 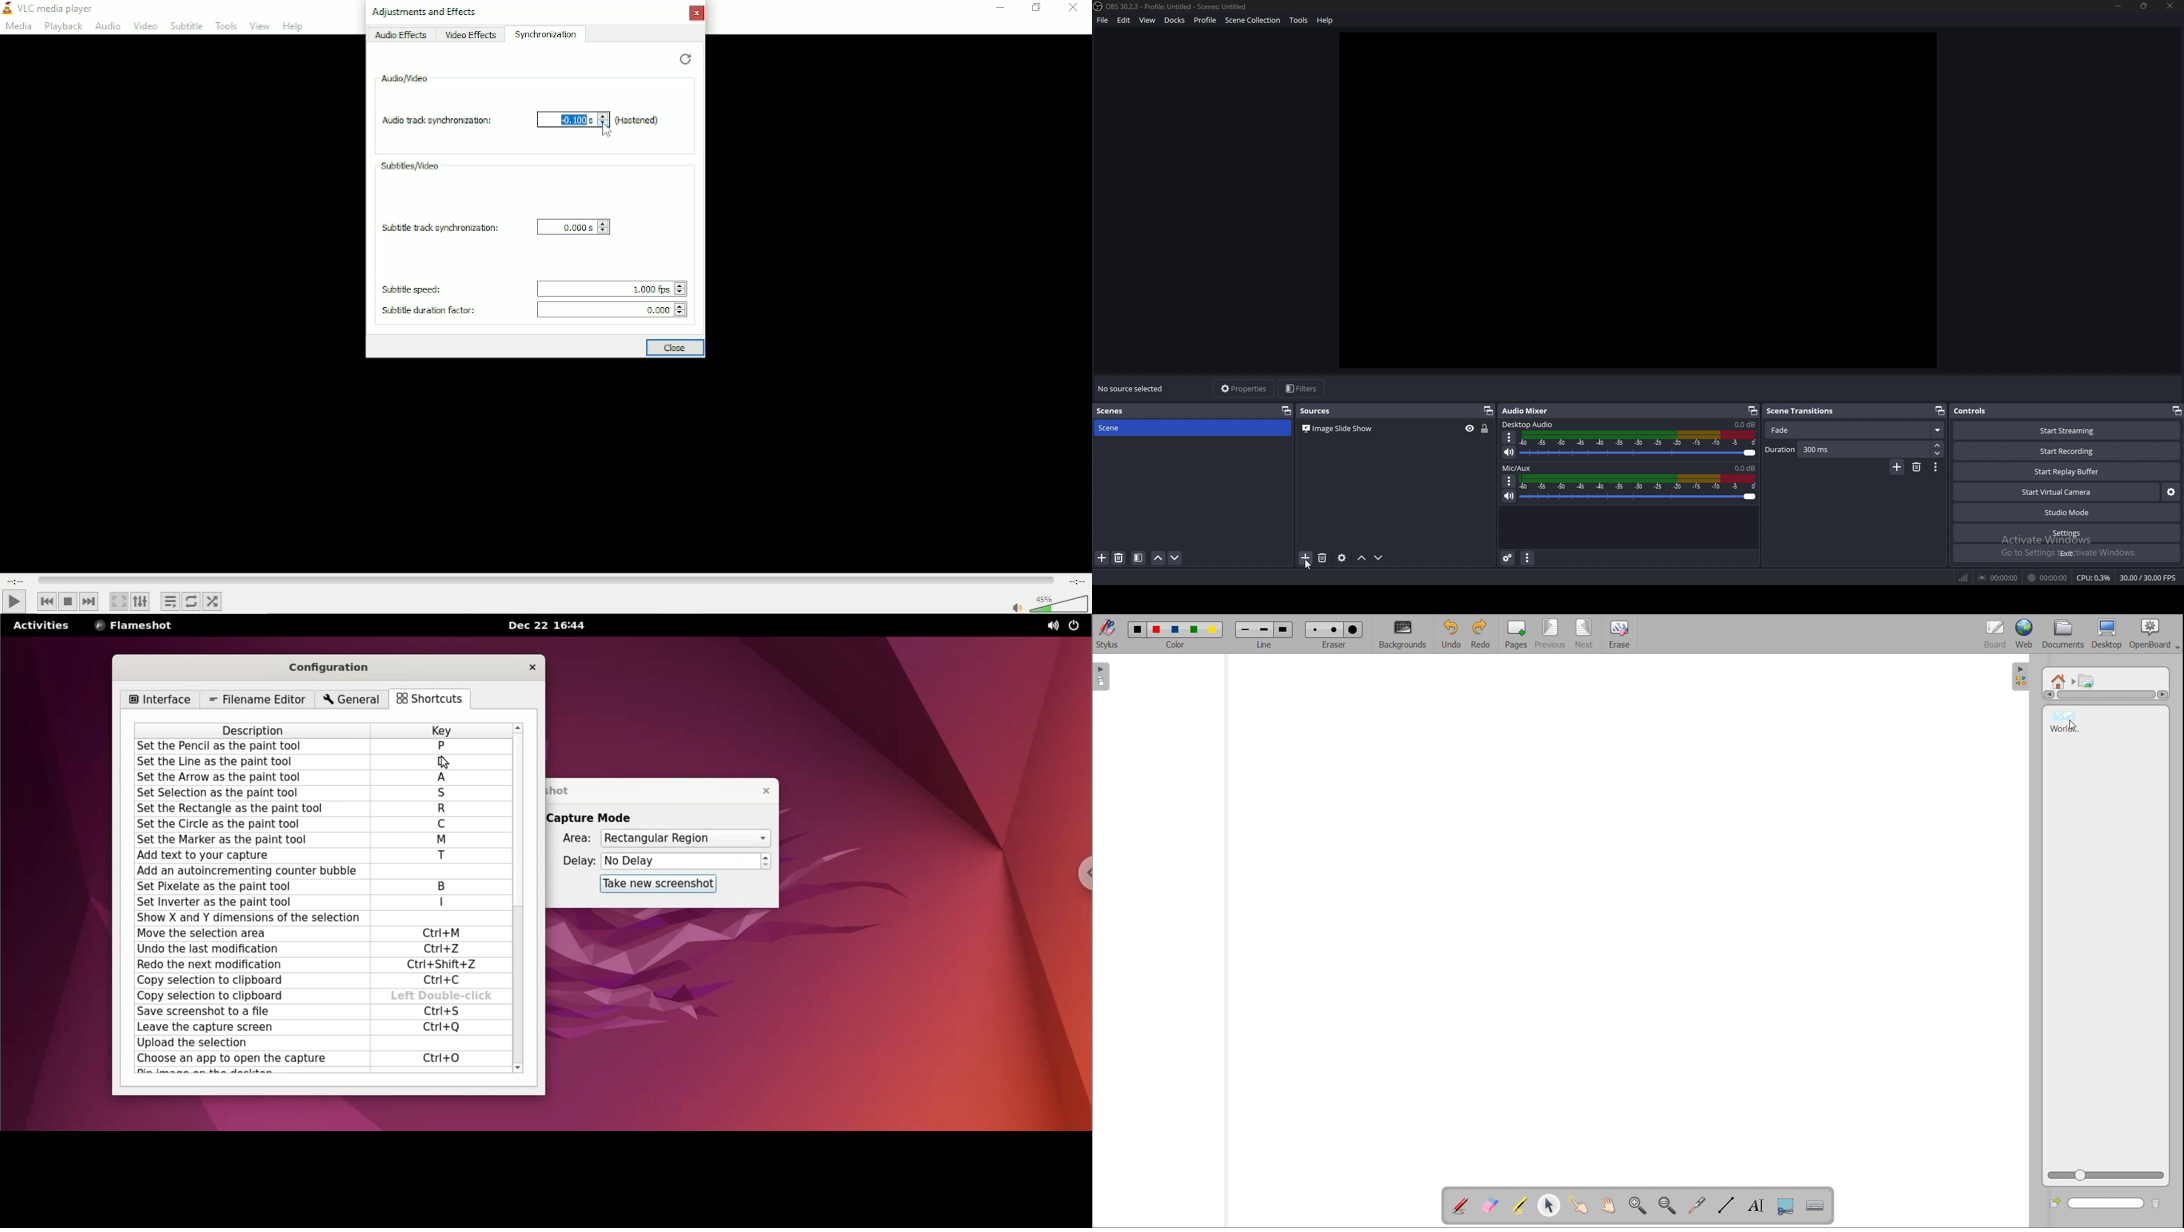 I want to click on file, so click(x=1103, y=20).